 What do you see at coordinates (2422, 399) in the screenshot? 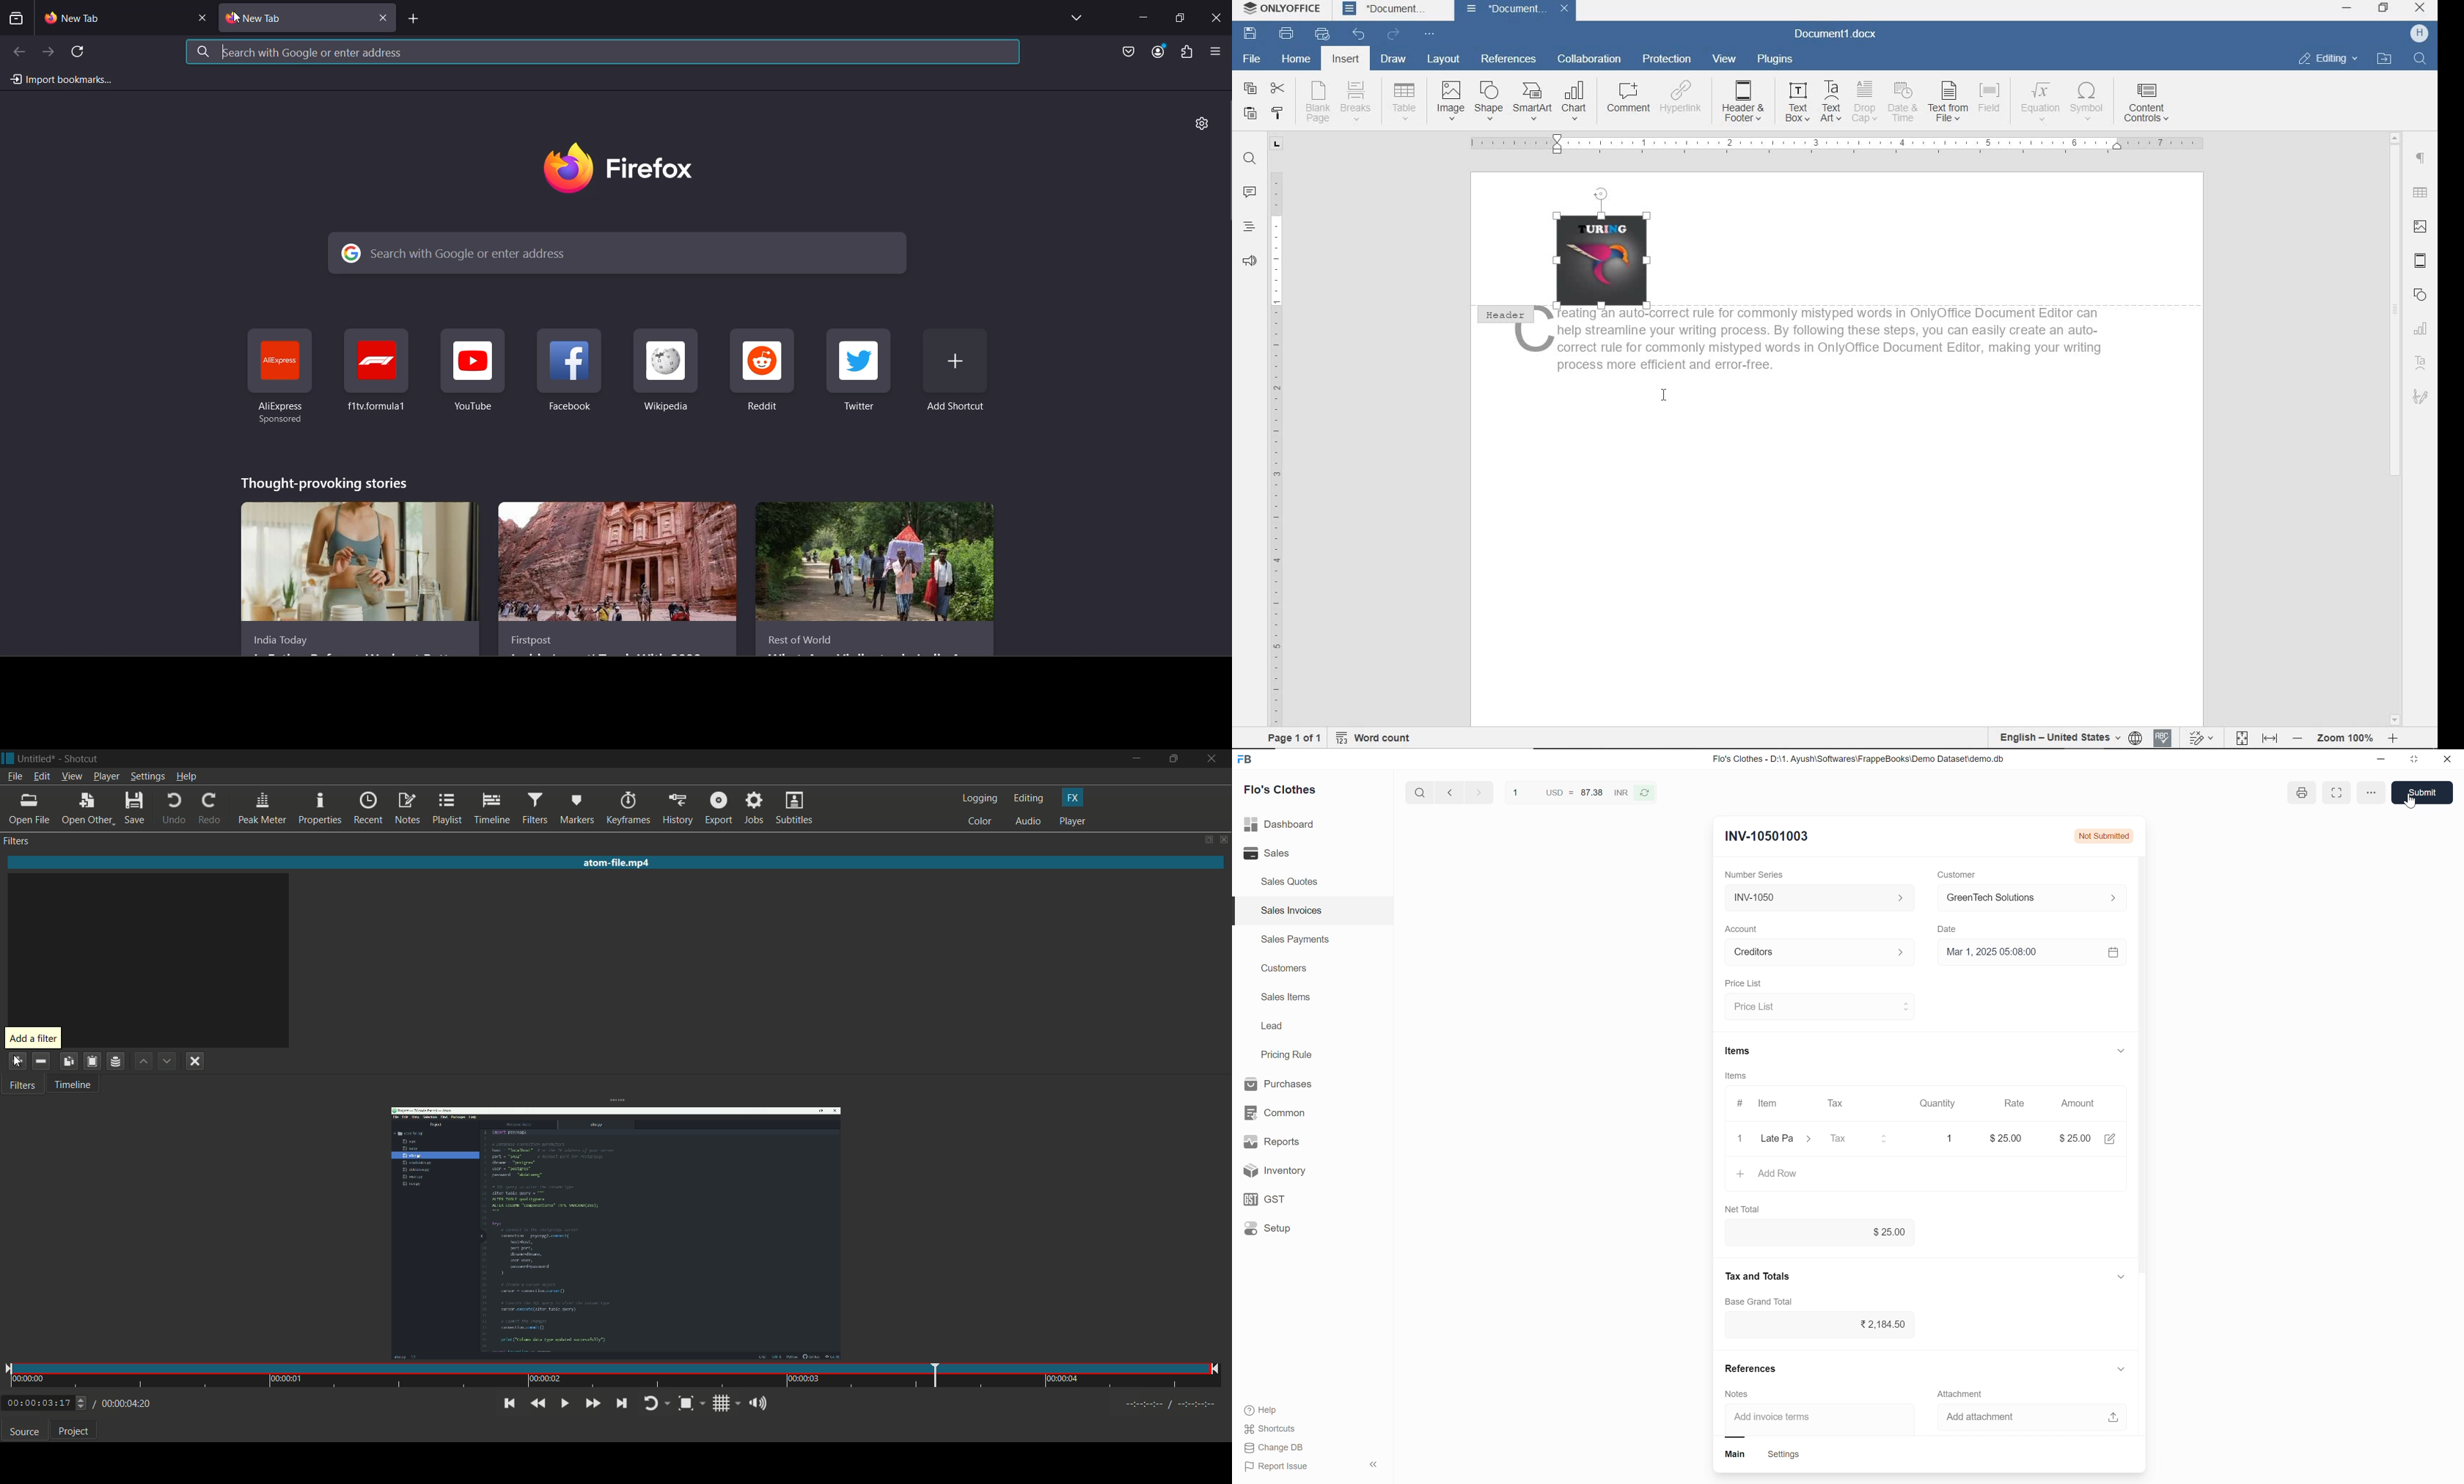
I see `SIGNATURE` at bounding box center [2422, 399].